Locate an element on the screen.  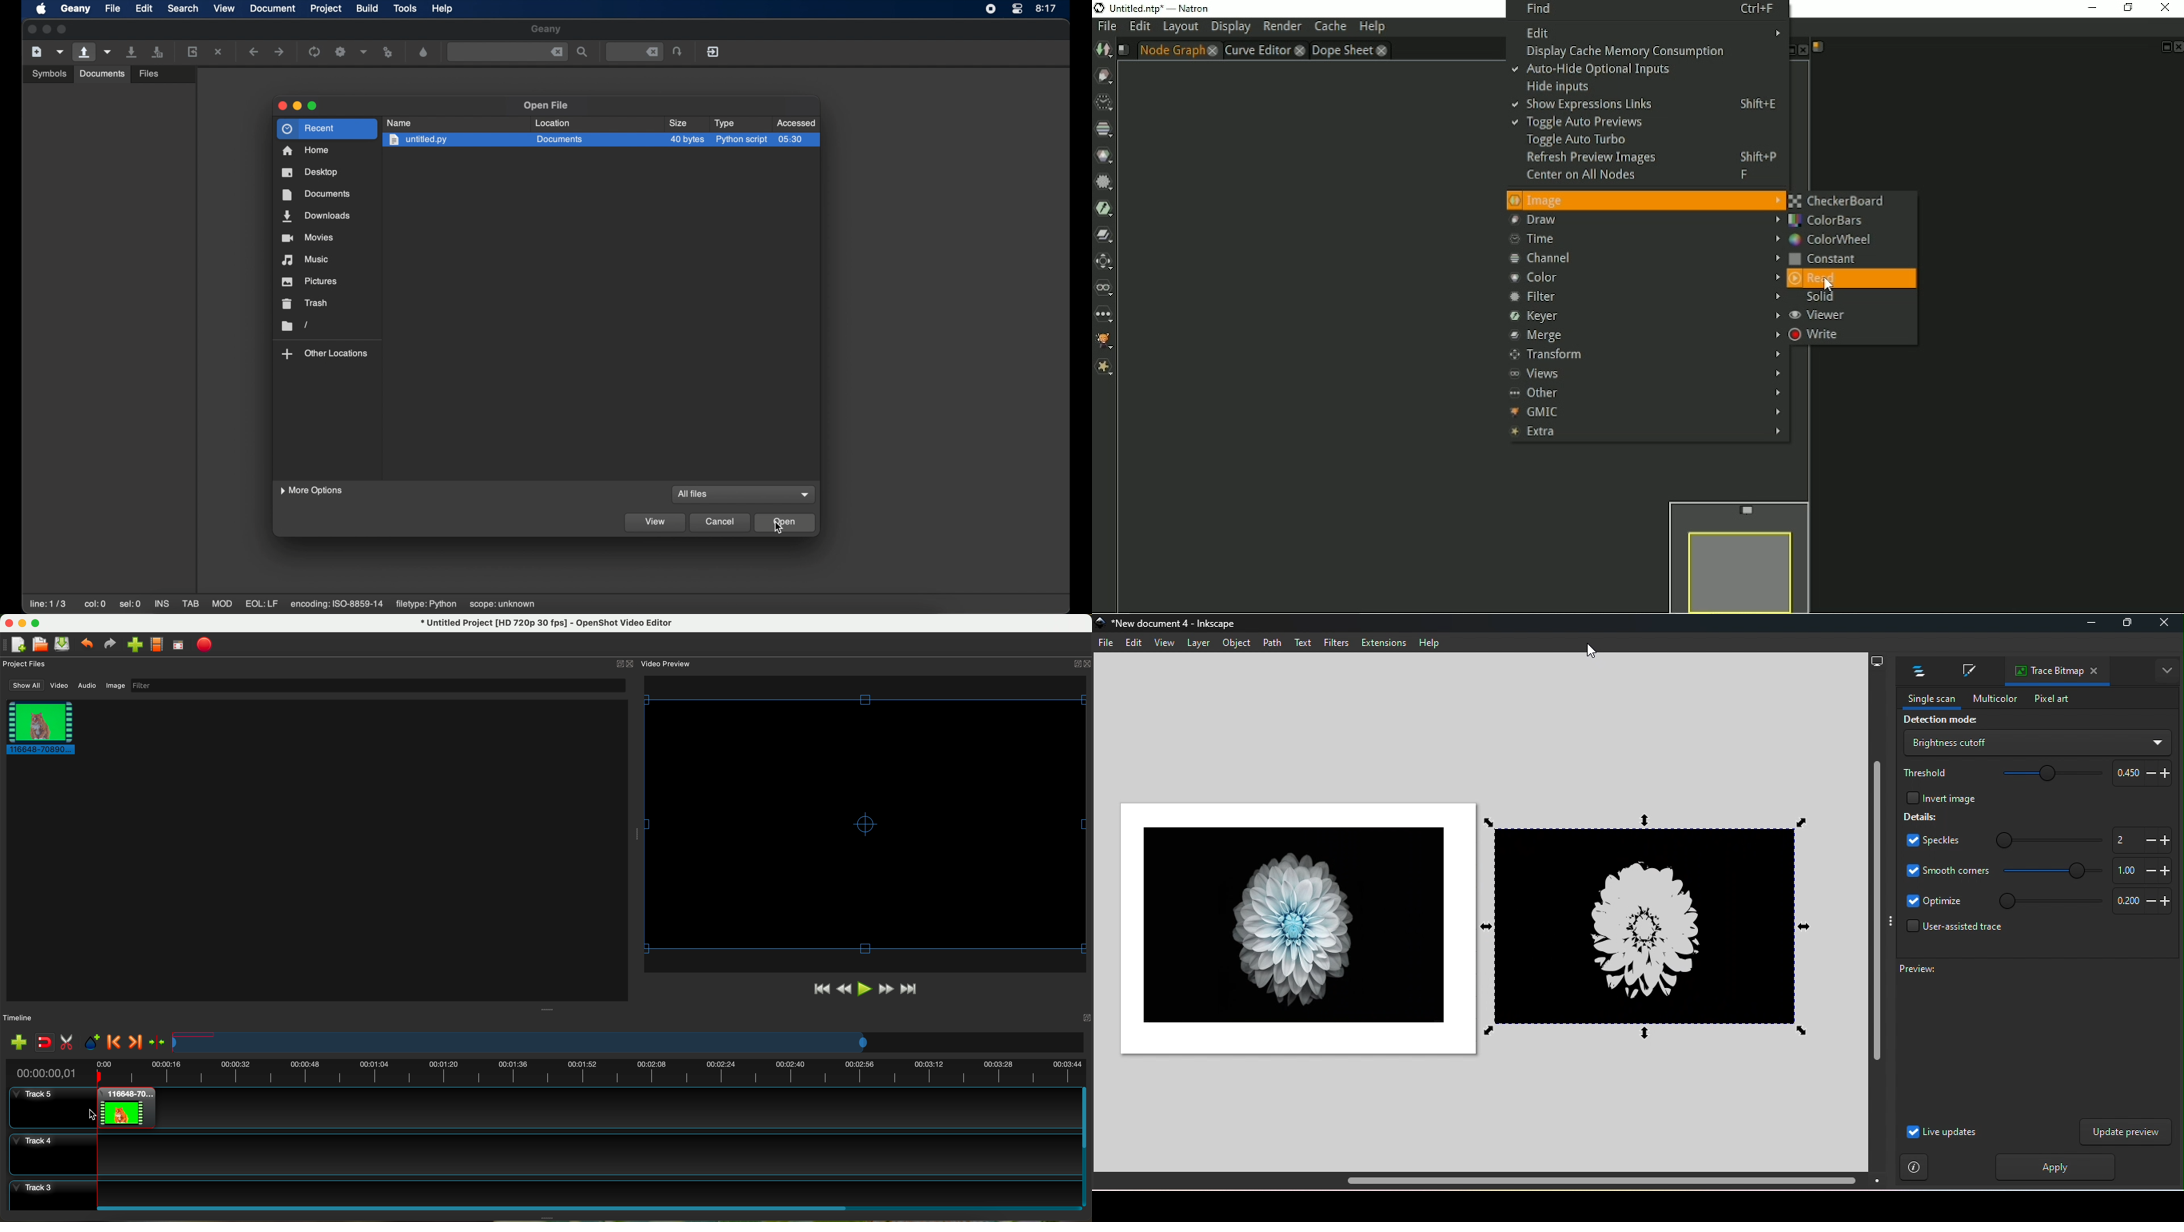
Drop down menu is located at coordinates (2036, 743).